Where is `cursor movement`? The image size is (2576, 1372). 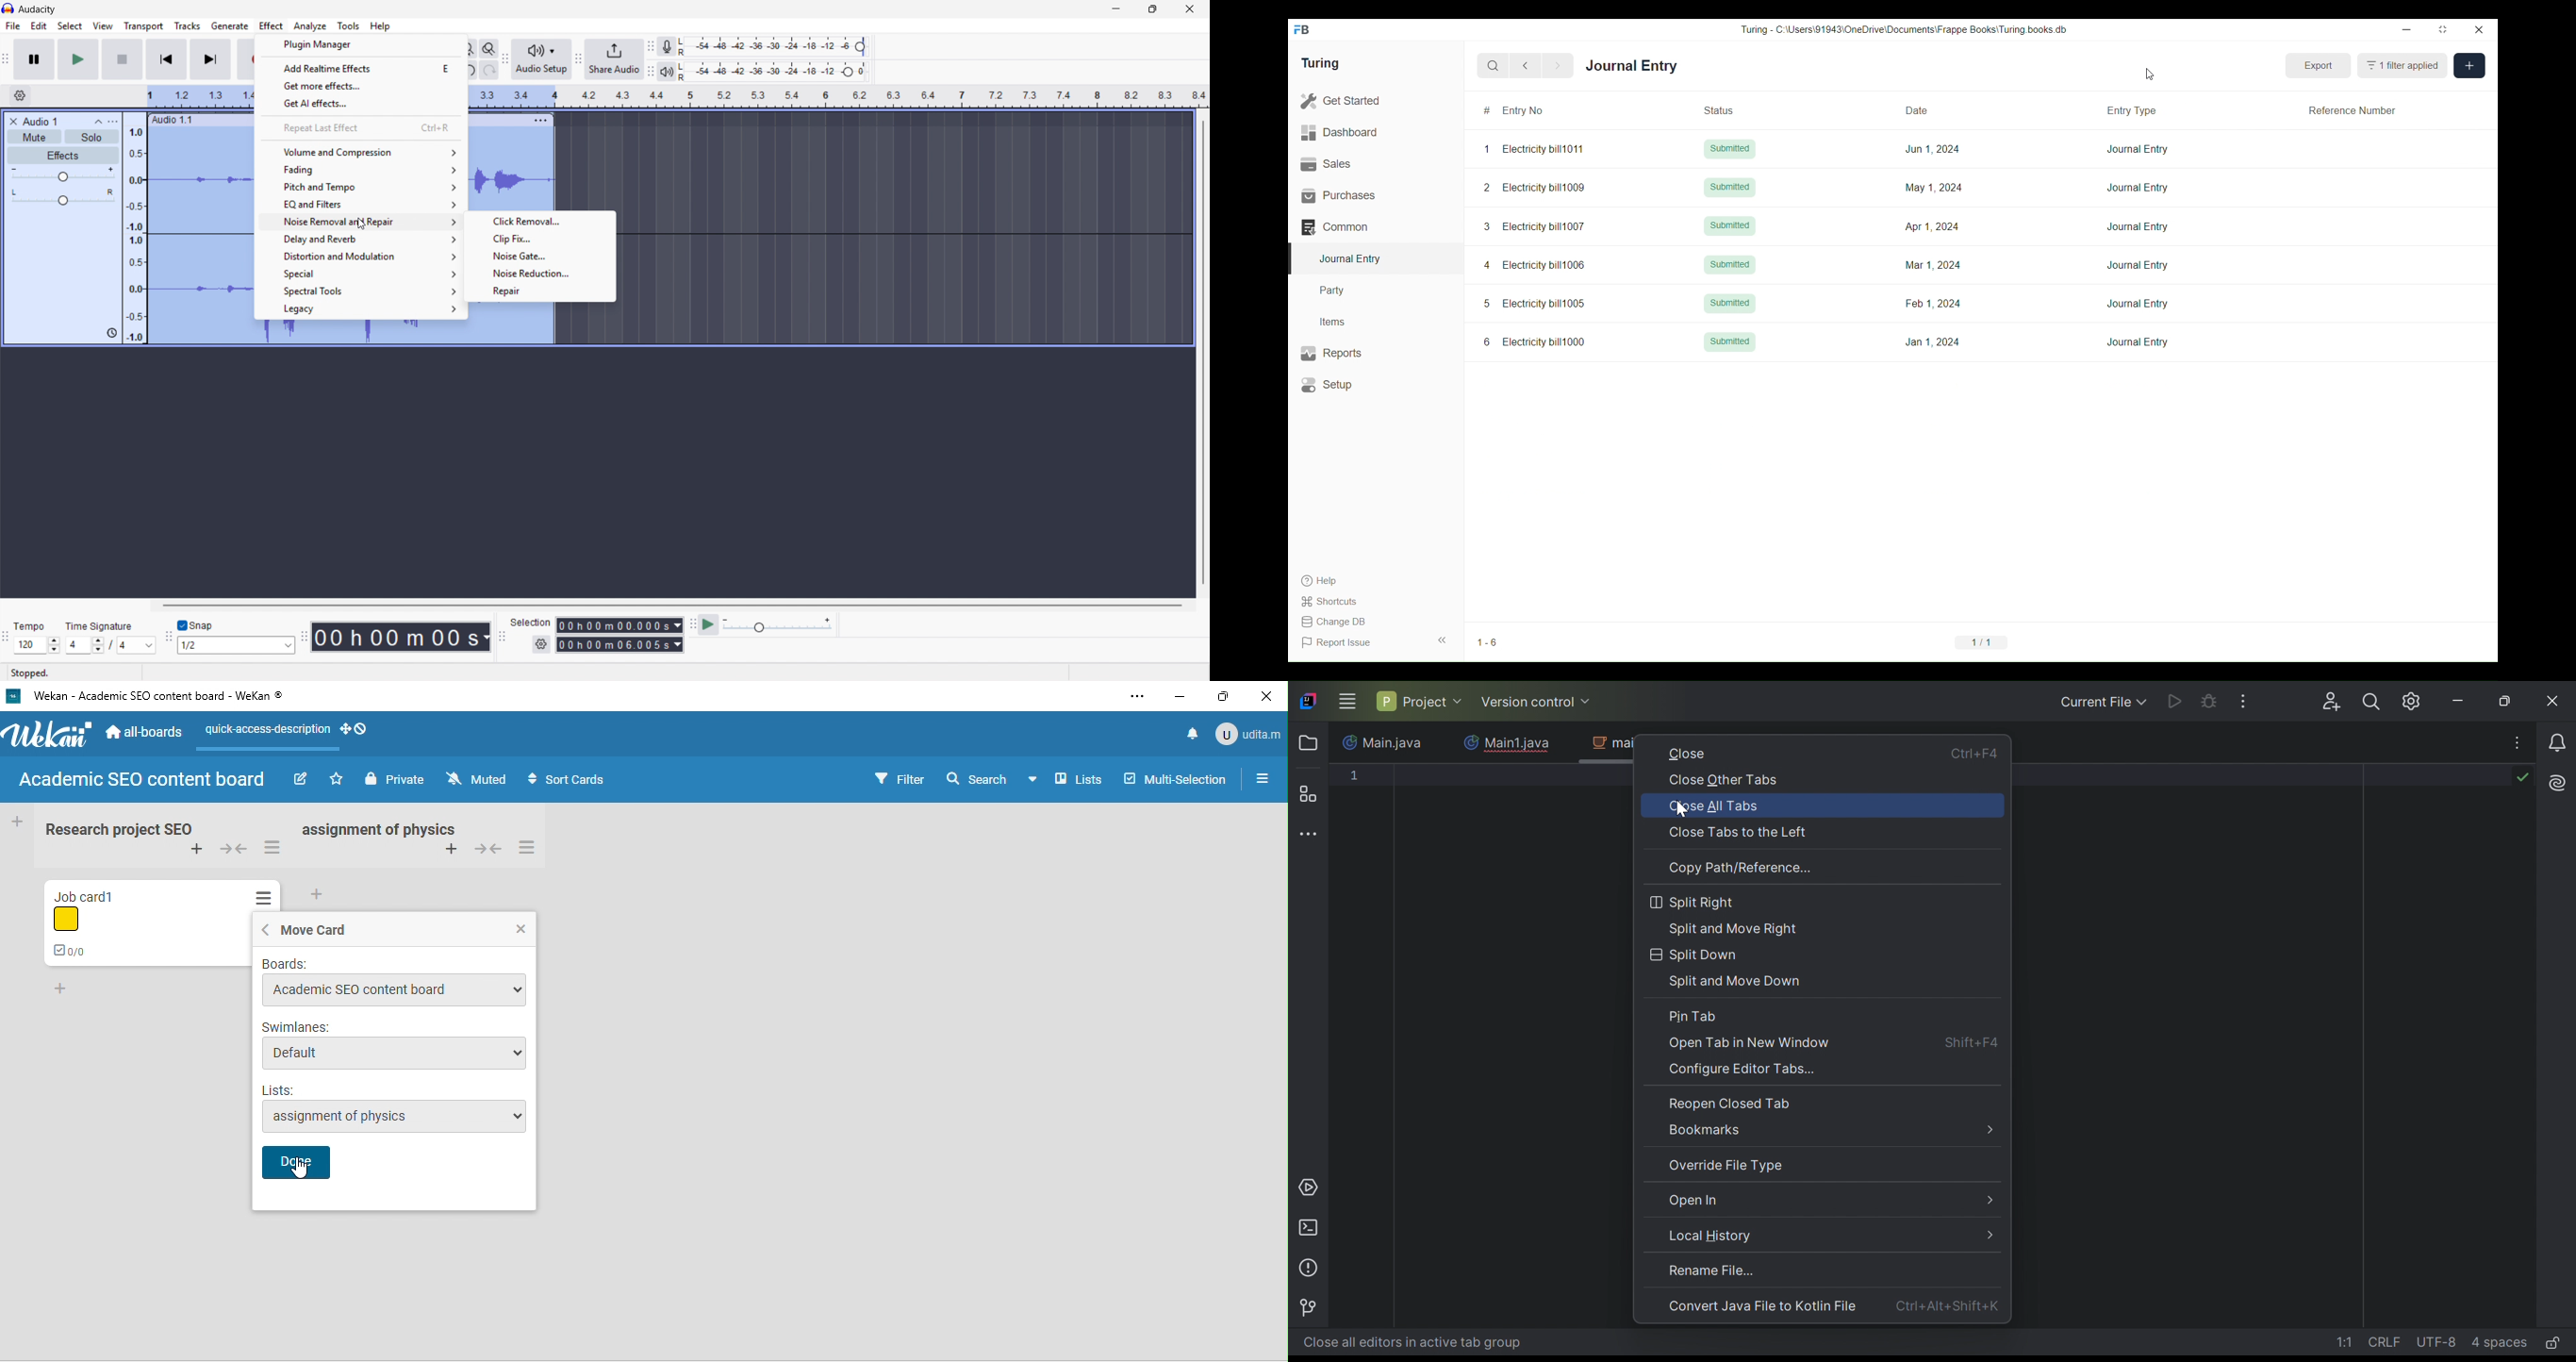
cursor movement is located at coordinates (299, 1170).